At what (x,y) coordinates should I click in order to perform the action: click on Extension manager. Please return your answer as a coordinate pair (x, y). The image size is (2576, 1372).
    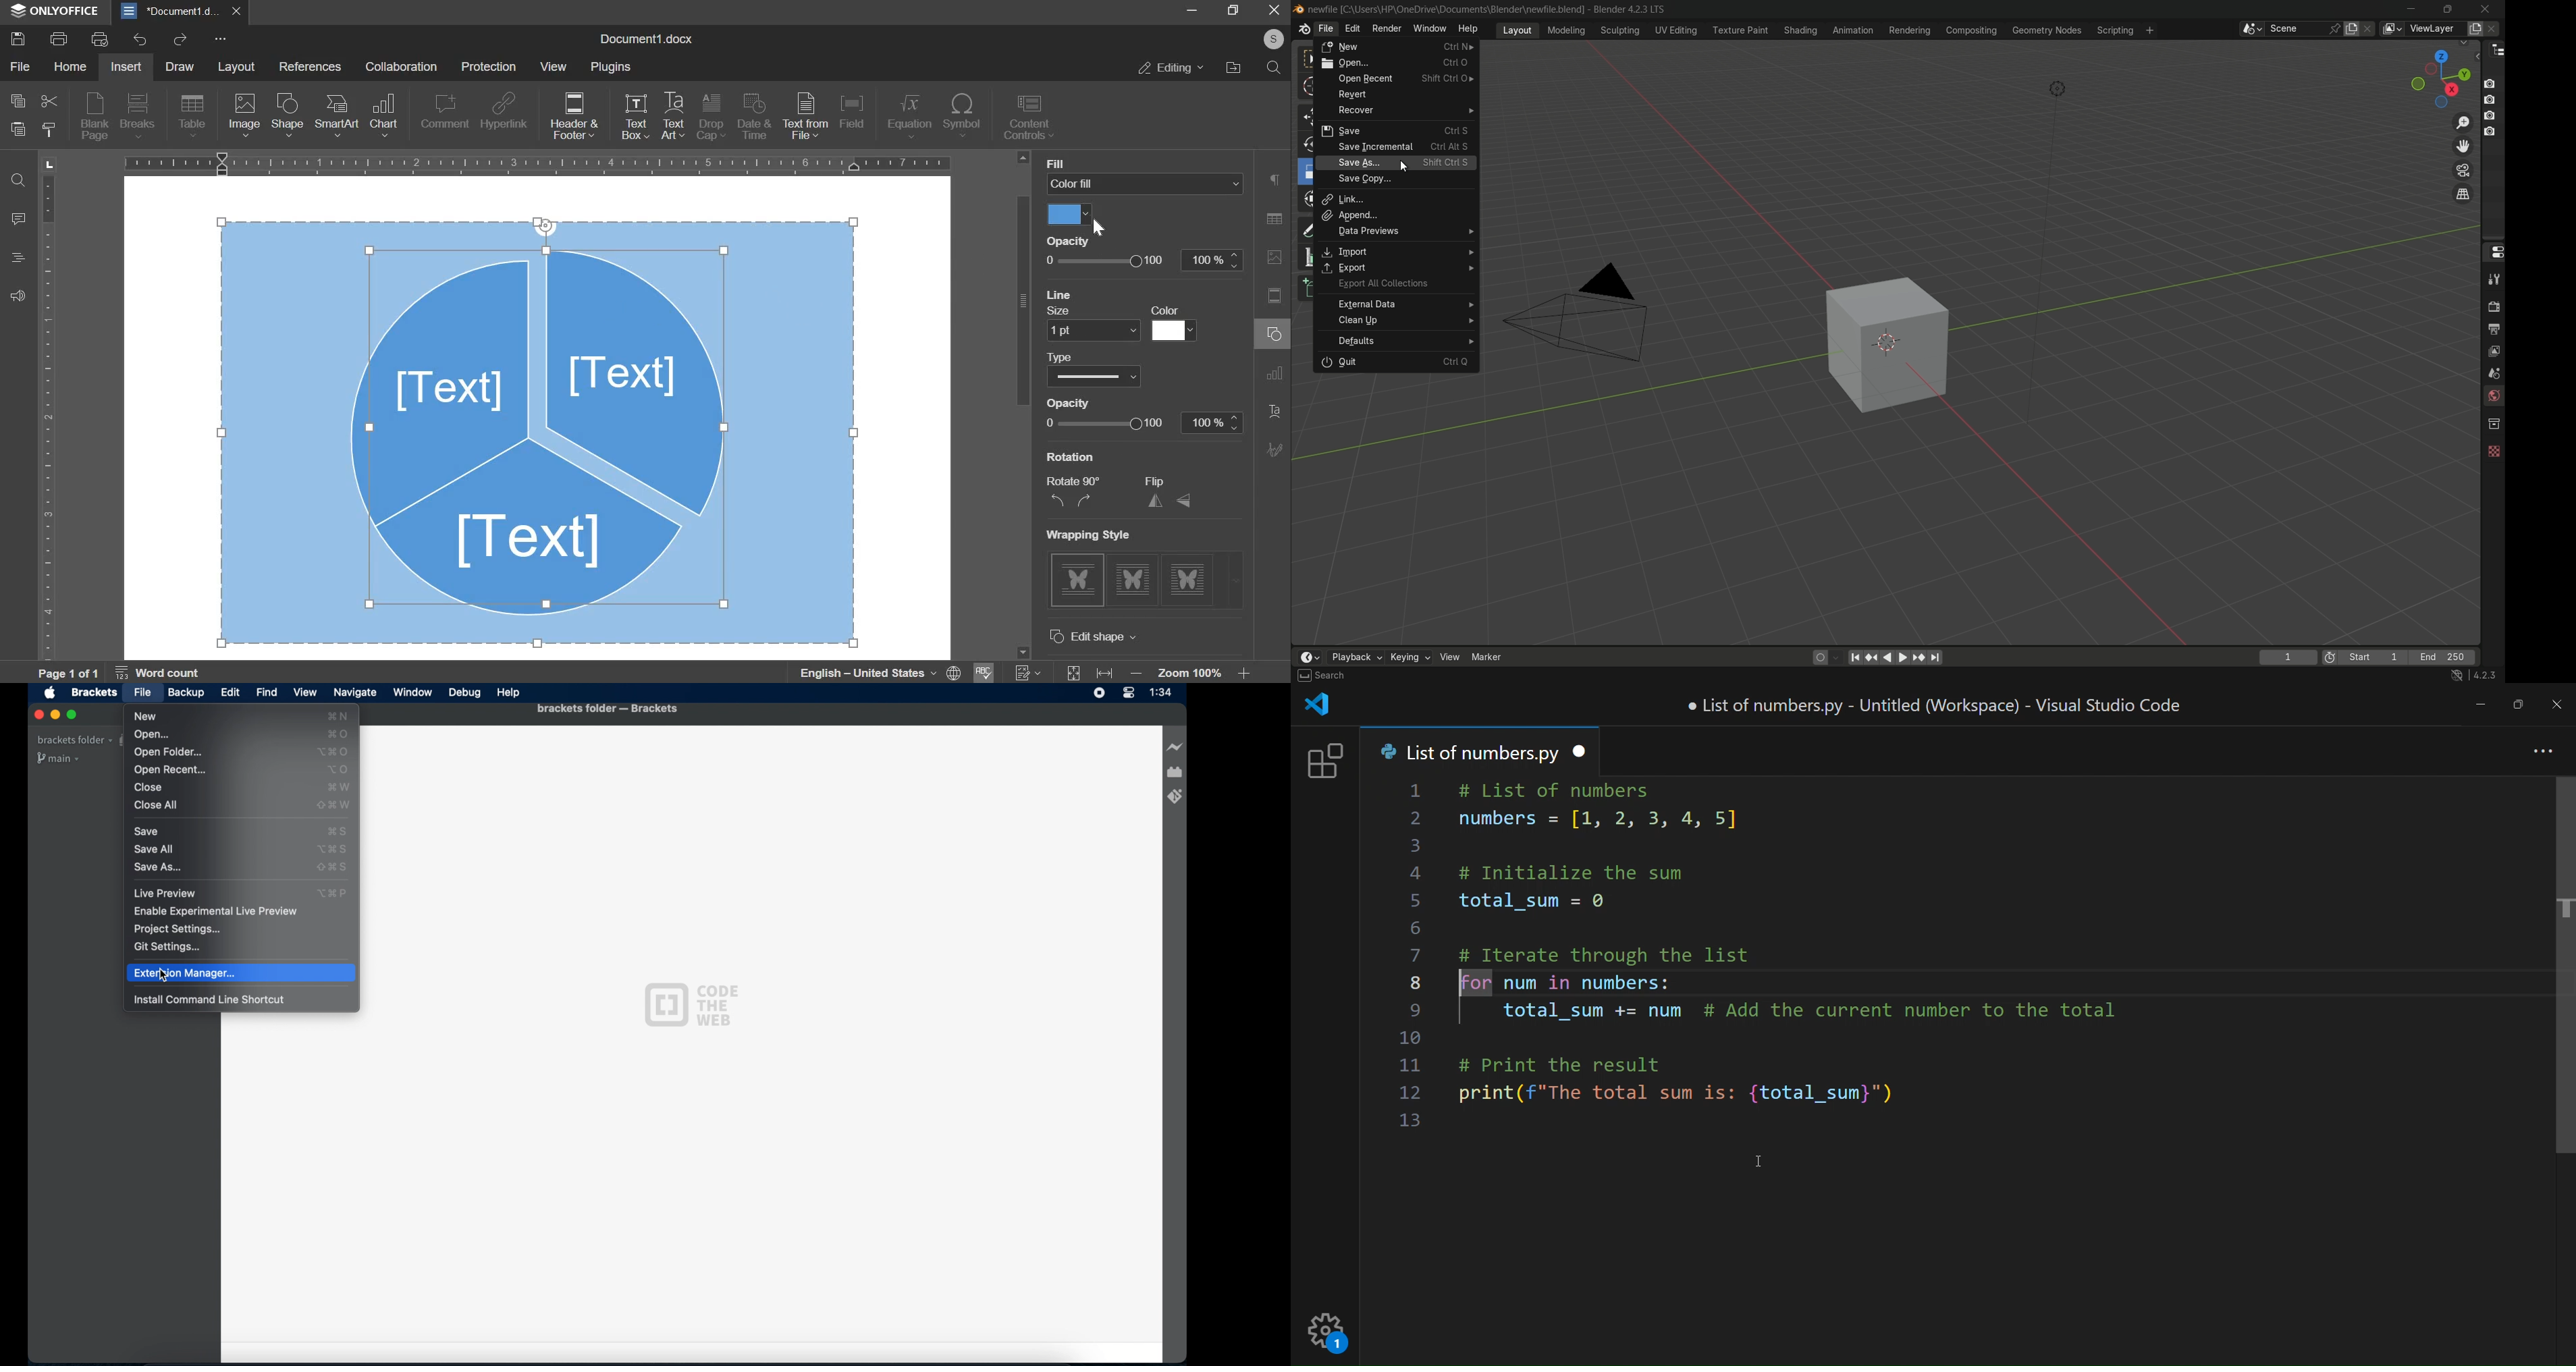
    Looking at the image, I should click on (1175, 772).